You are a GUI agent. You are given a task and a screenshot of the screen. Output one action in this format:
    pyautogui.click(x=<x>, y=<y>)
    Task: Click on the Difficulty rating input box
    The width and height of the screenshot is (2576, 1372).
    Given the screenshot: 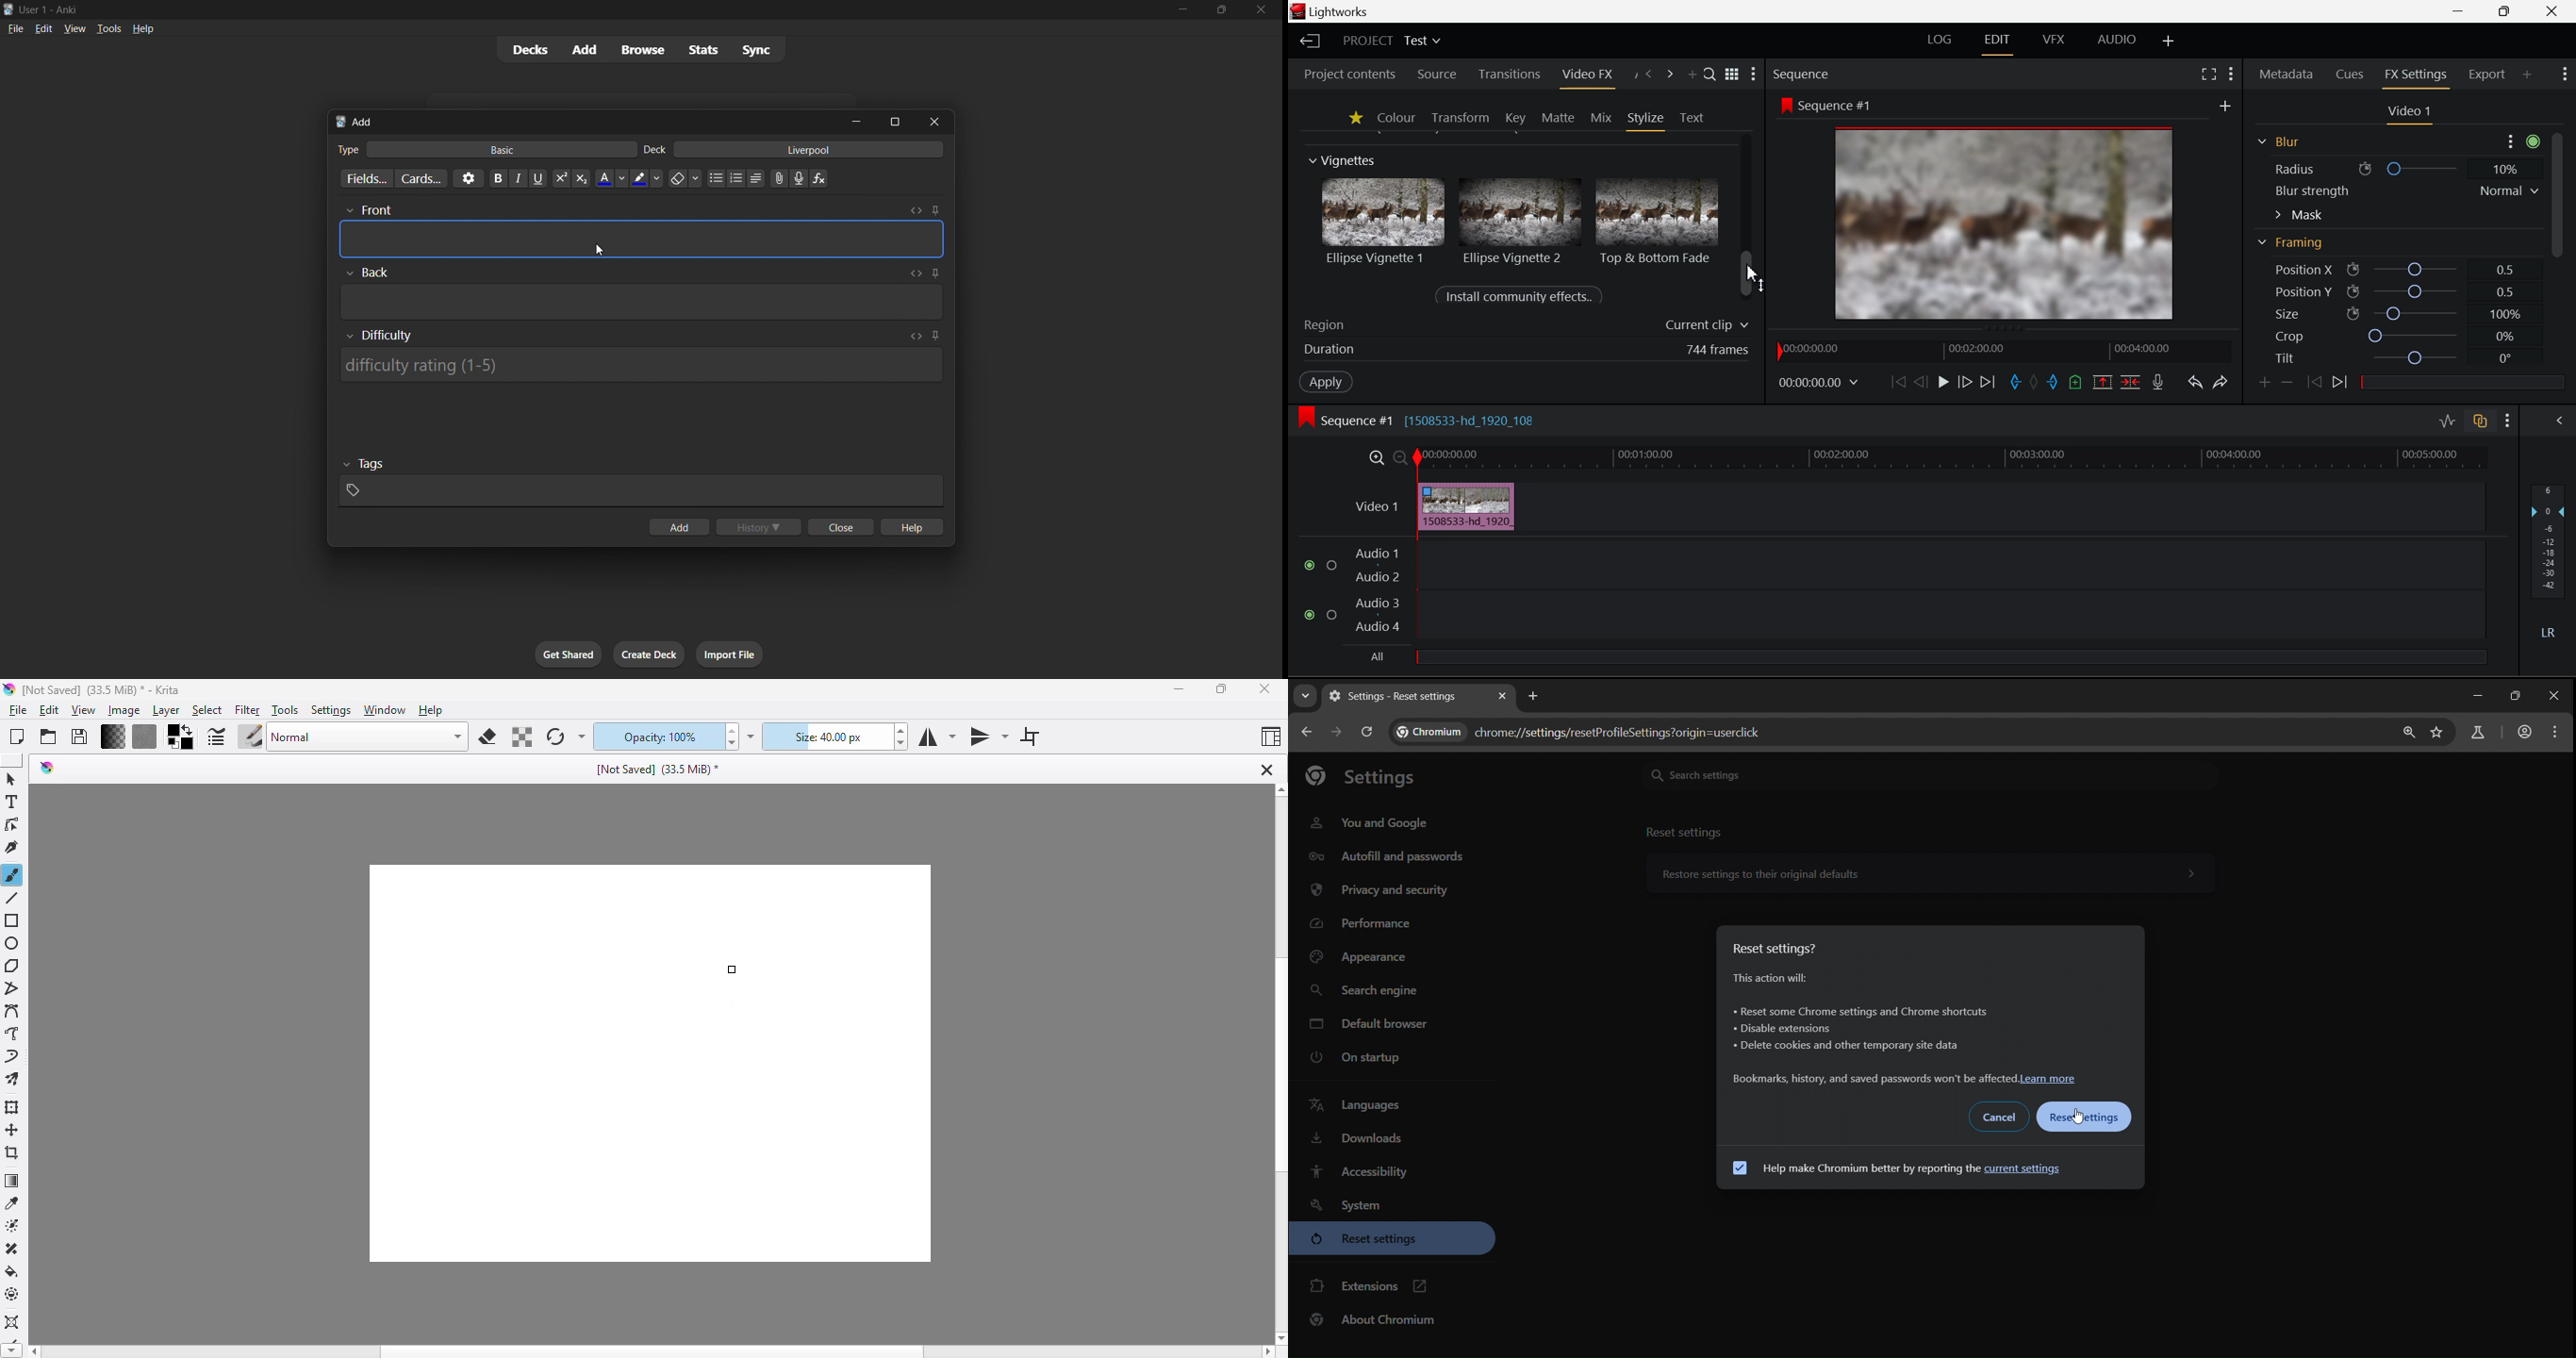 What is the action you would take?
    pyautogui.click(x=641, y=365)
    